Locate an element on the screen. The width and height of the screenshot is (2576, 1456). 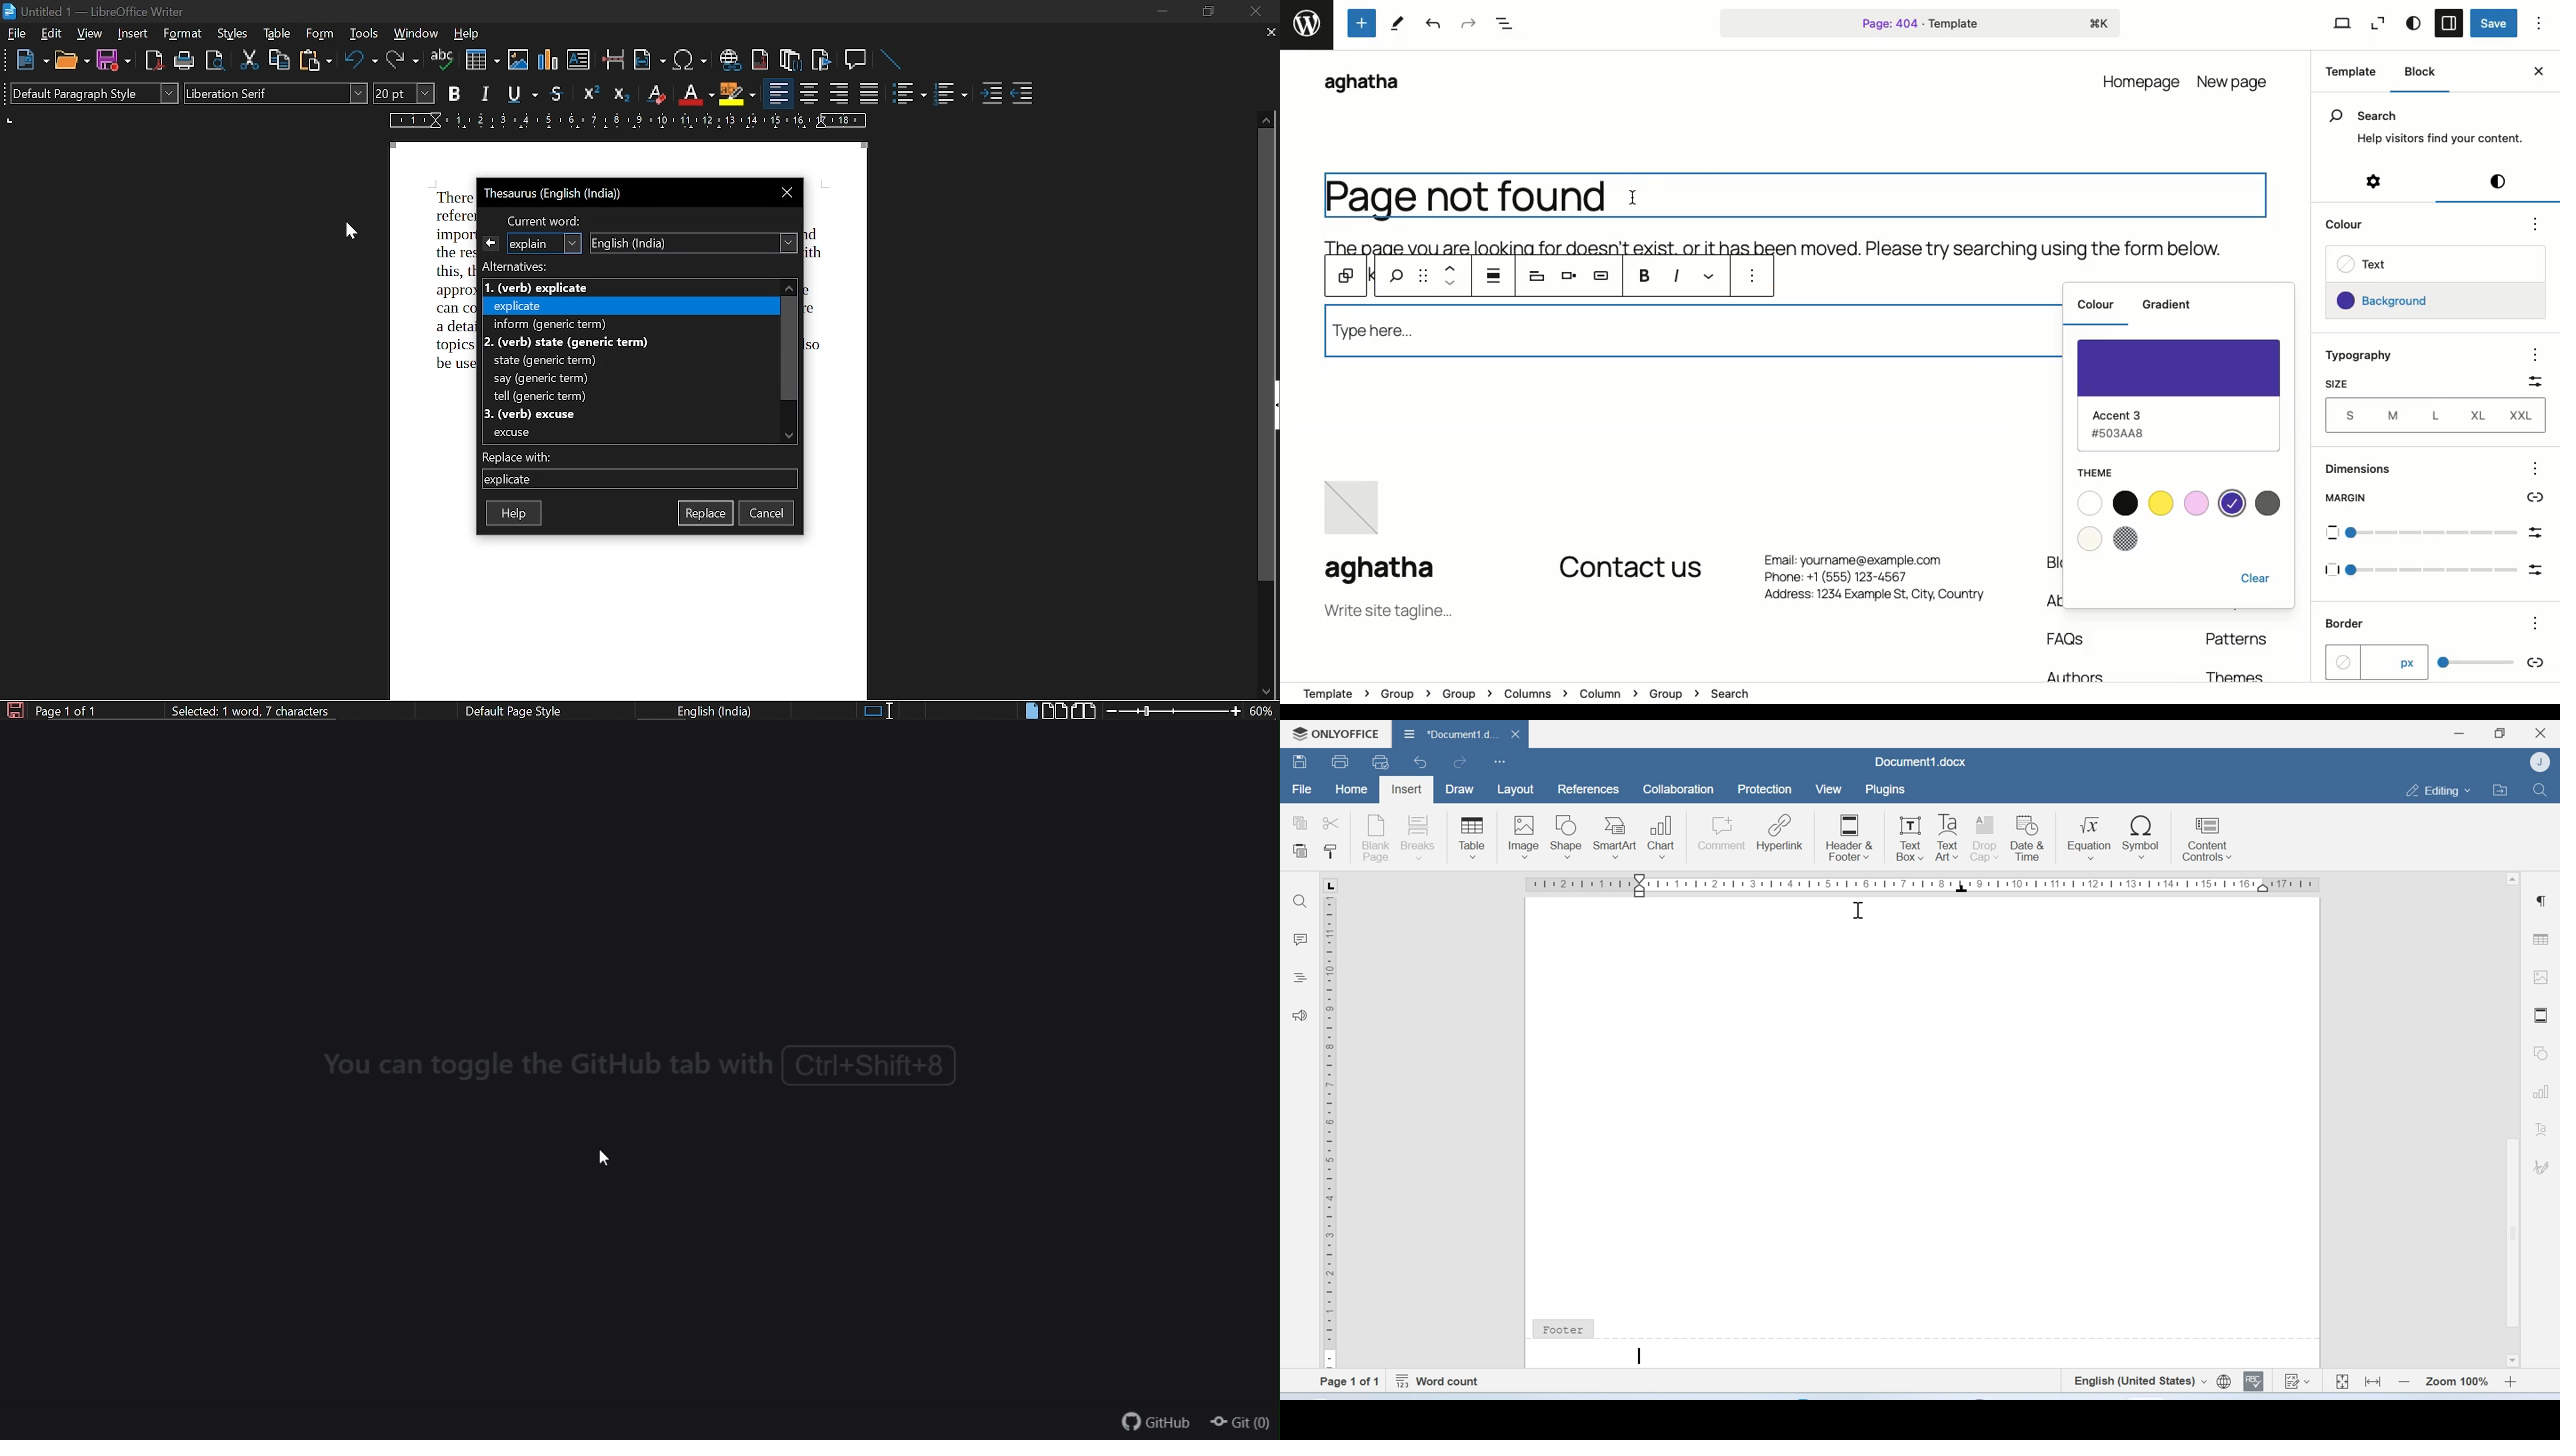
Colour is located at coordinates (2096, 307).